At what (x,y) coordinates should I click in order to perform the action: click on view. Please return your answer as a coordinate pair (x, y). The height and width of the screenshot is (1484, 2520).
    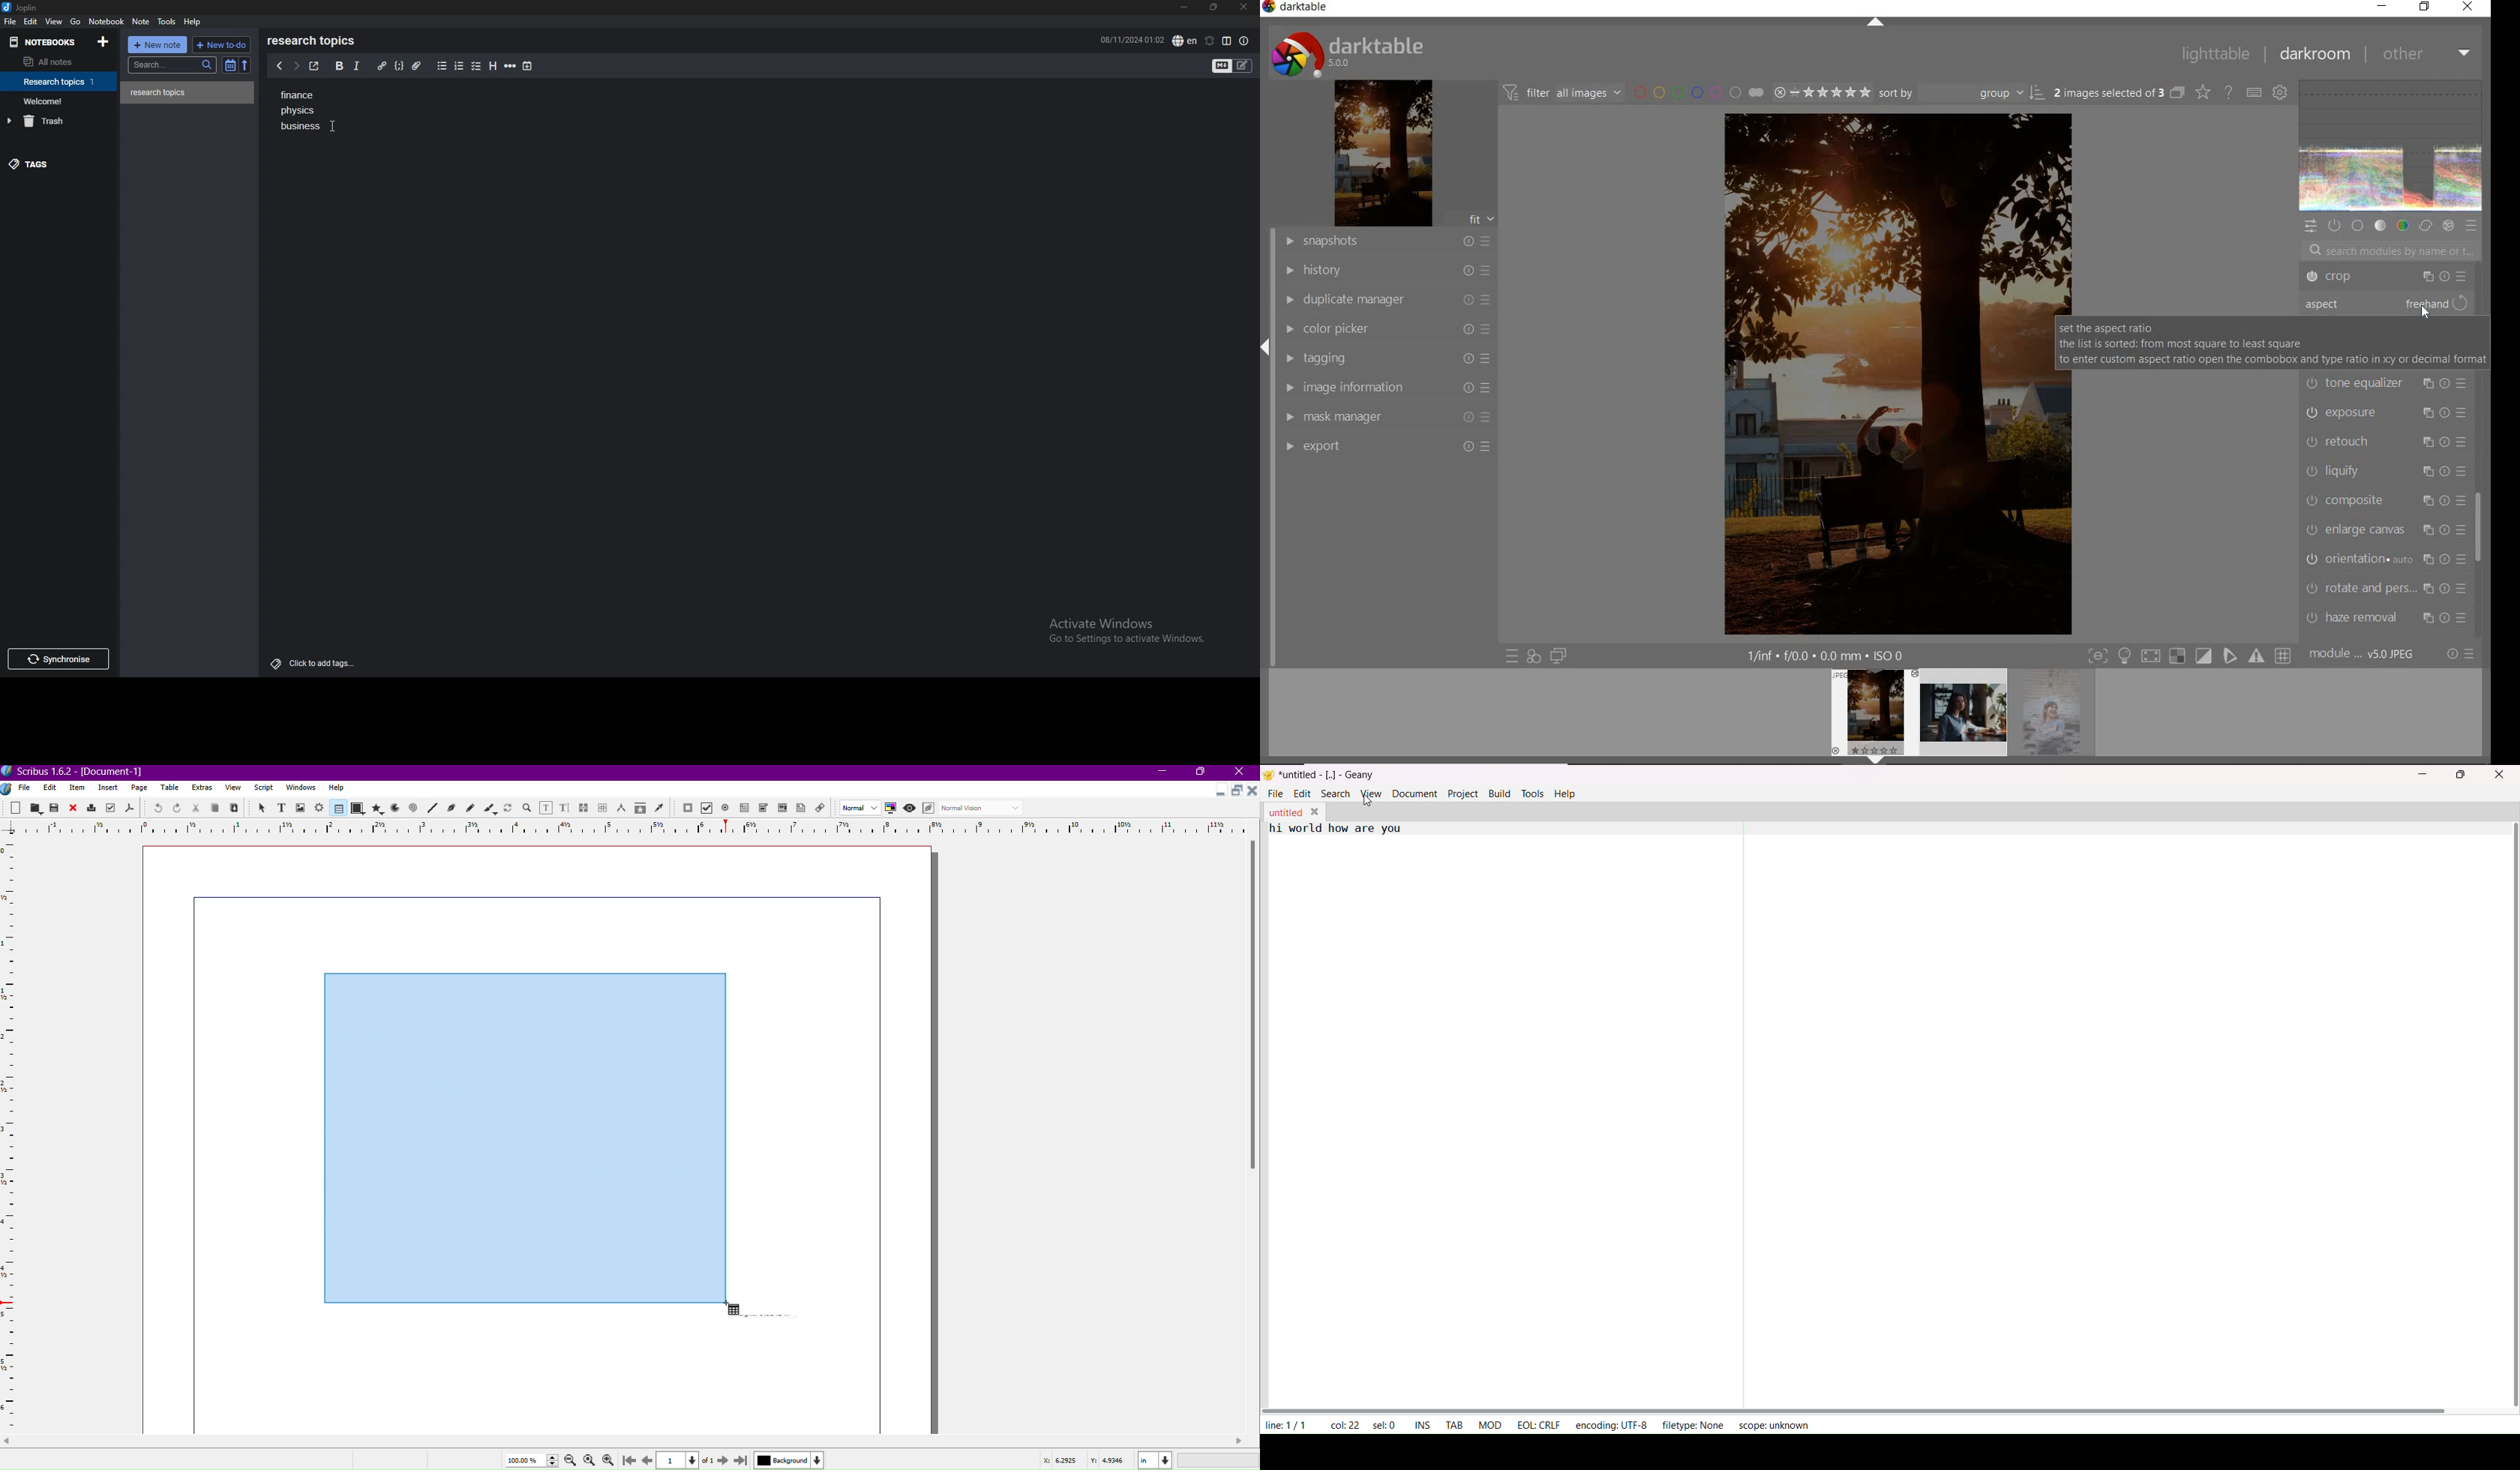
    Looking at the image, I should click on (54, 22).